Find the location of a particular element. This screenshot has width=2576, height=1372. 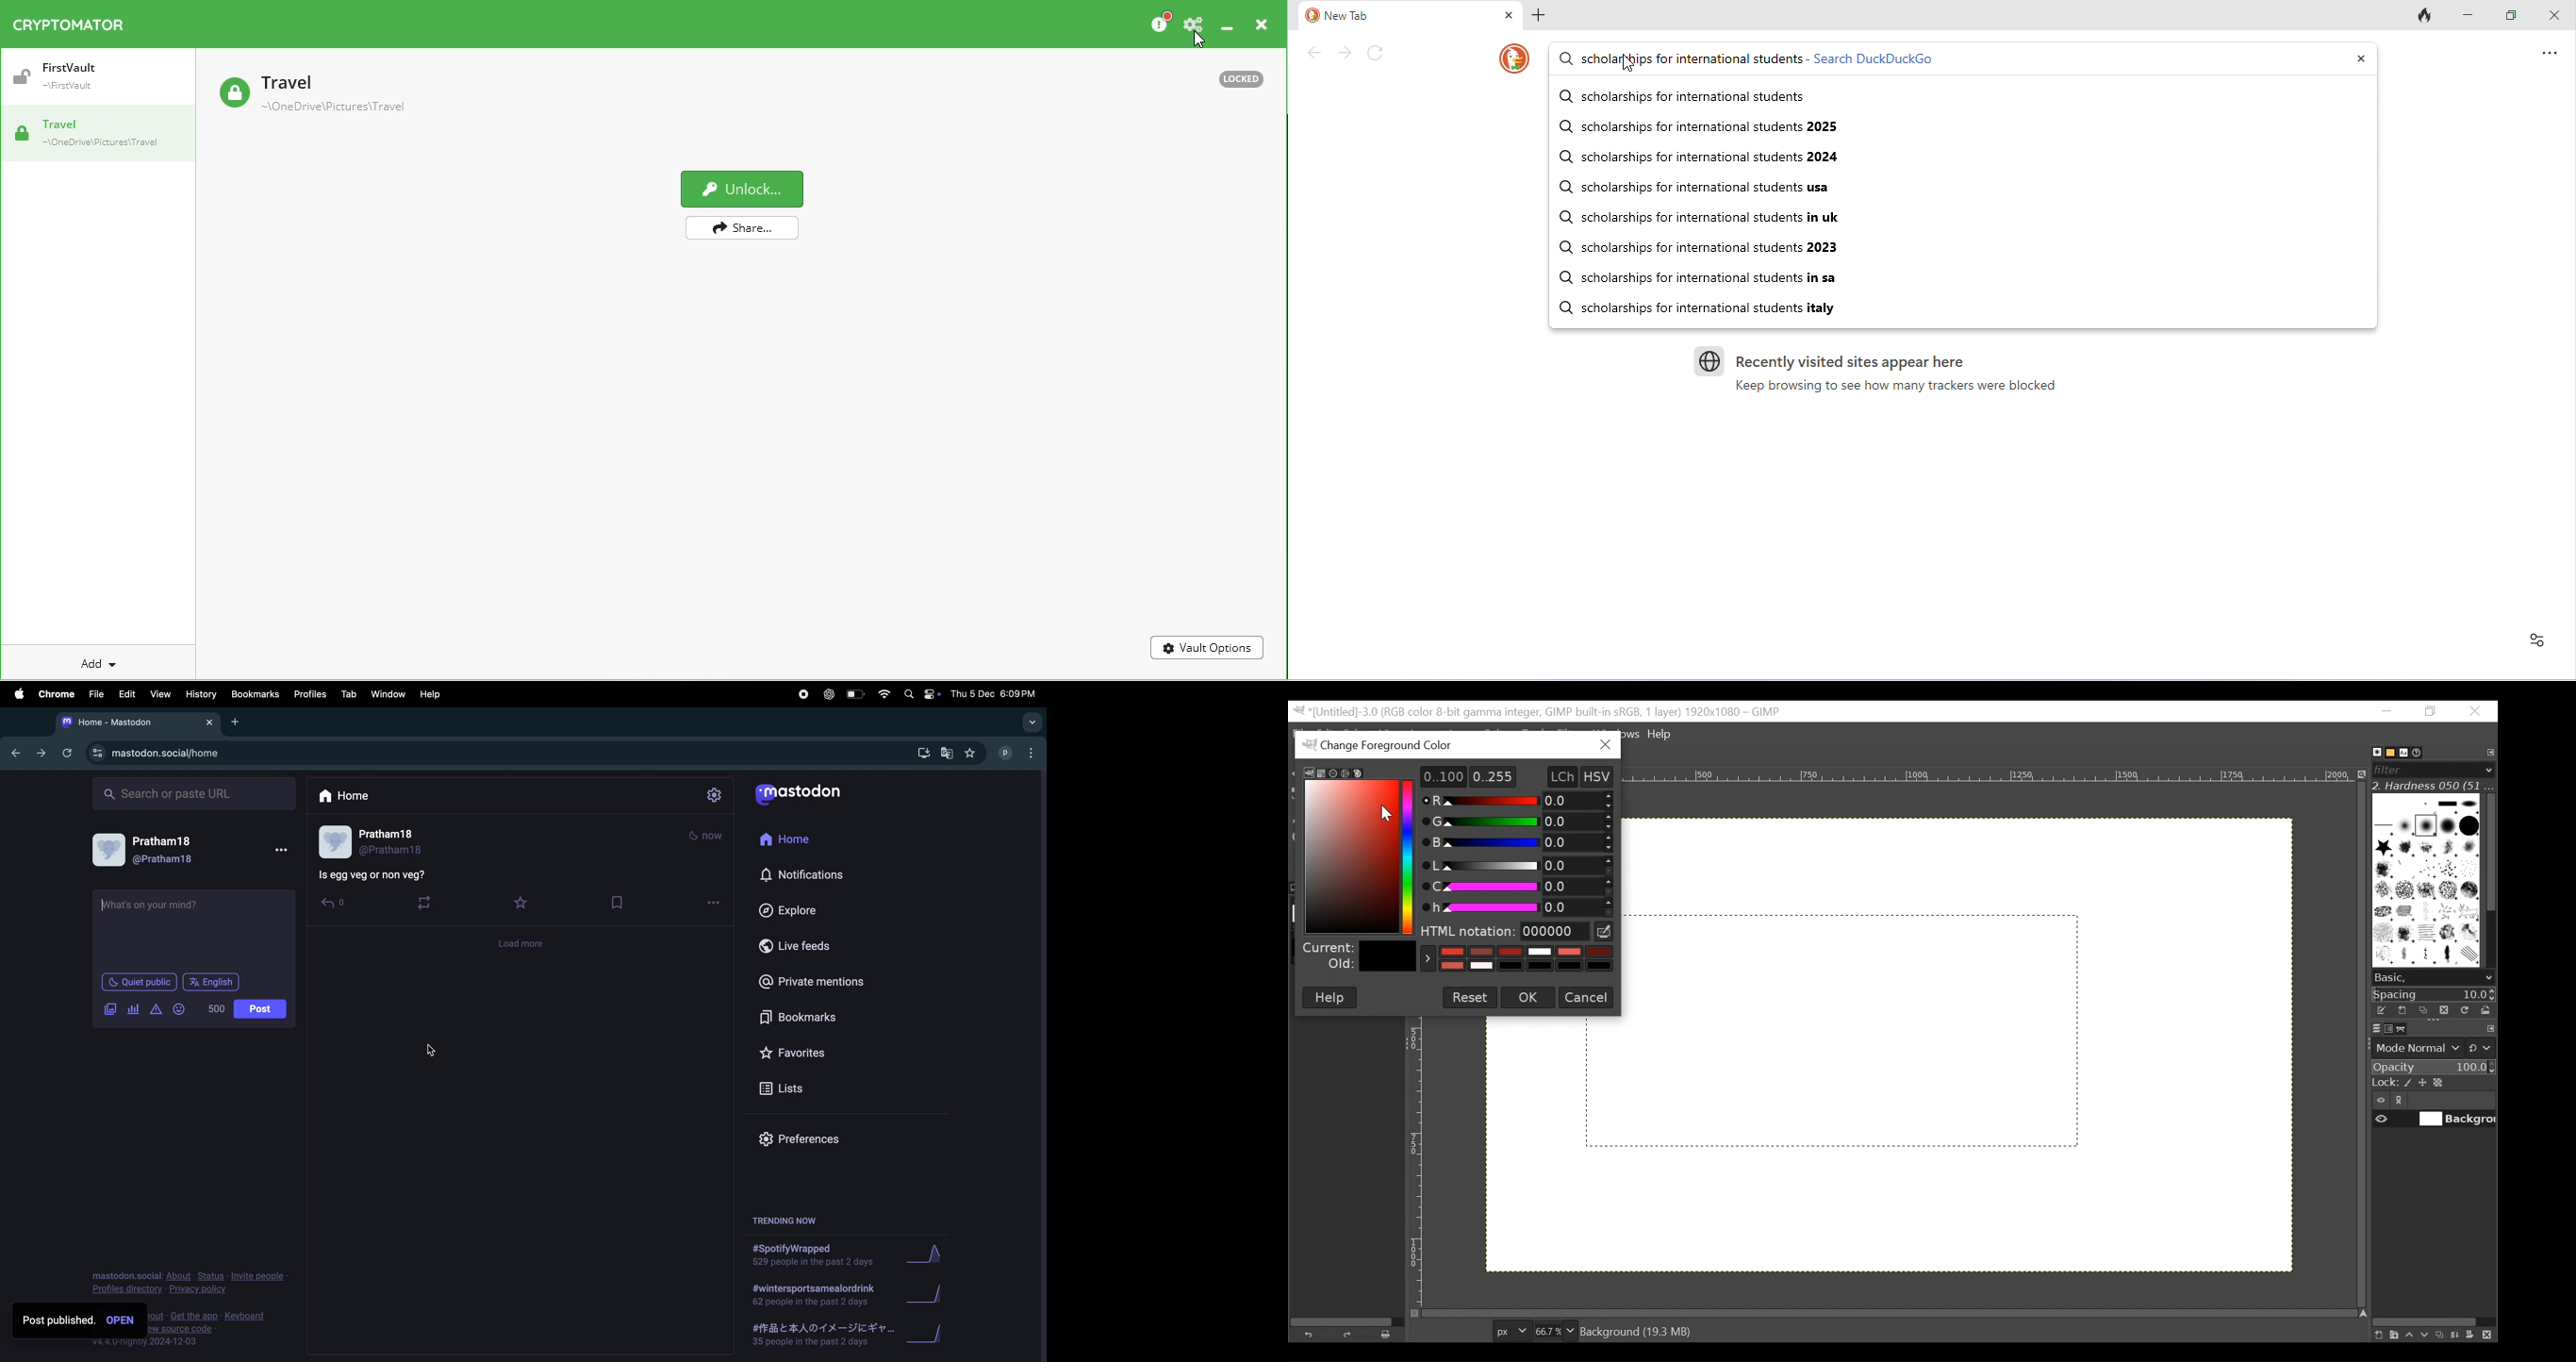

Fonts is located at coordinates (2406, 752).